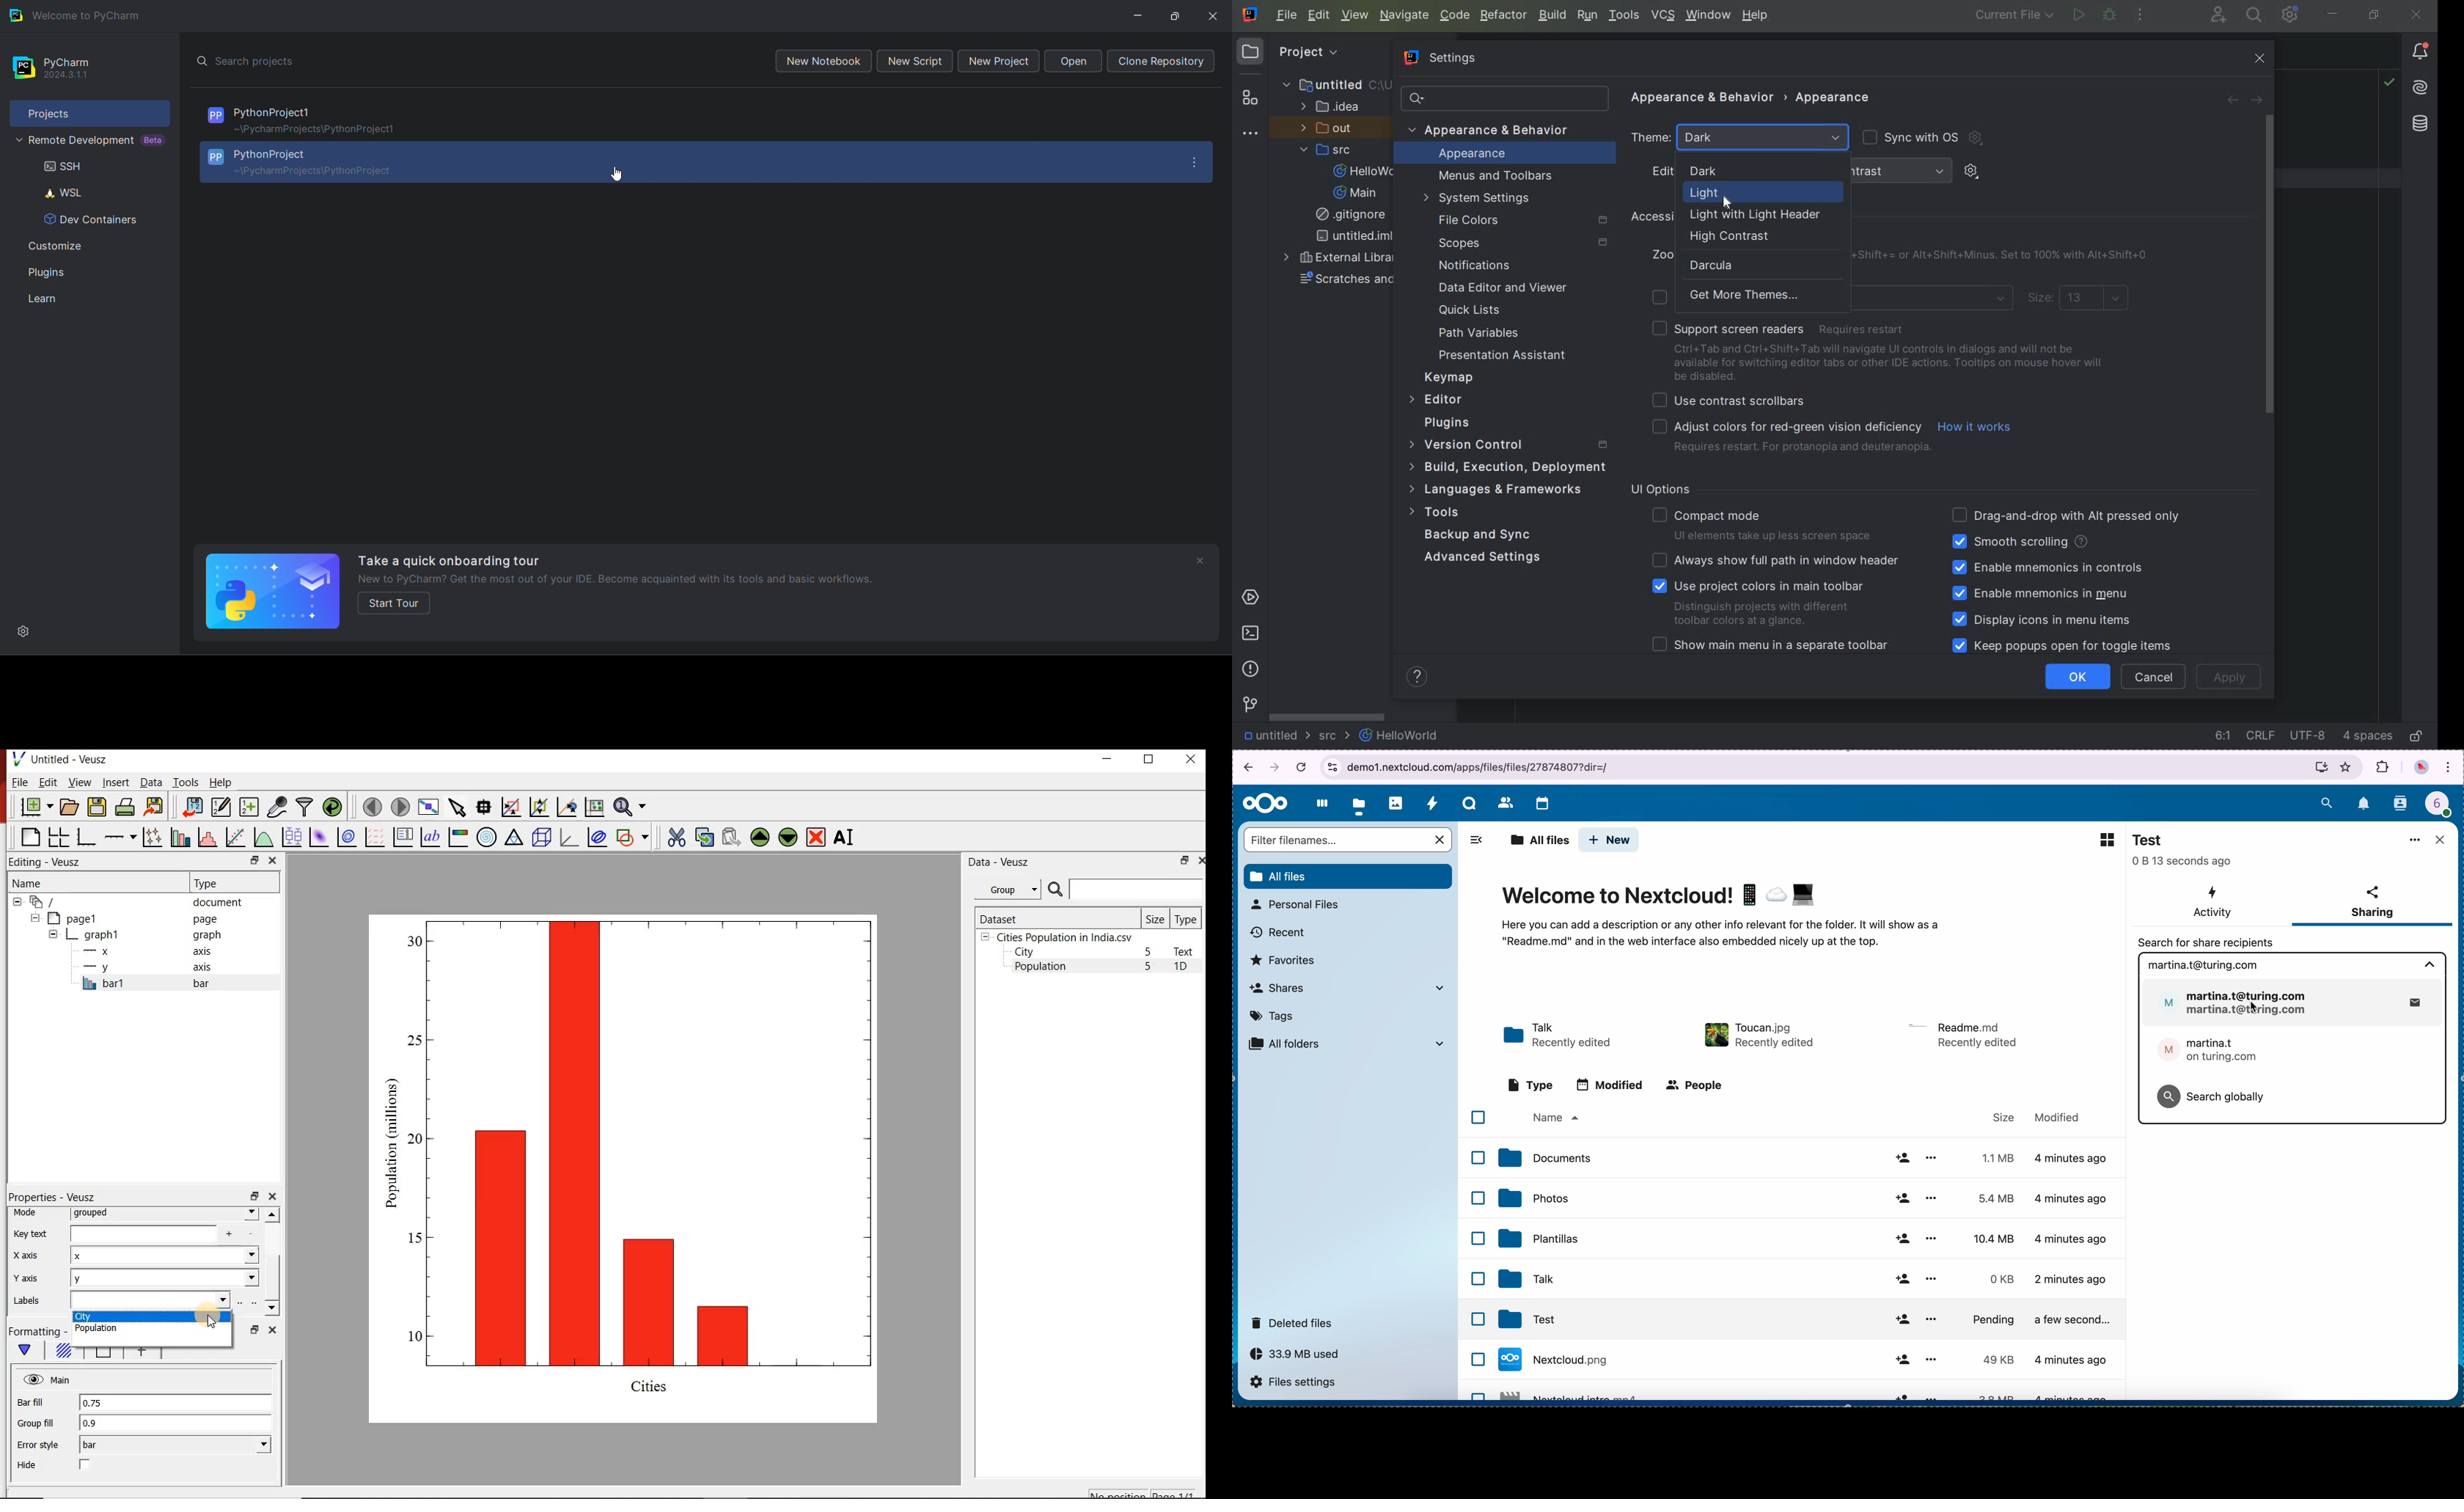  What do you see at coordinates (1697, 1085) in the screenshot?
I see `people` at bounding box center [1697, 1085].